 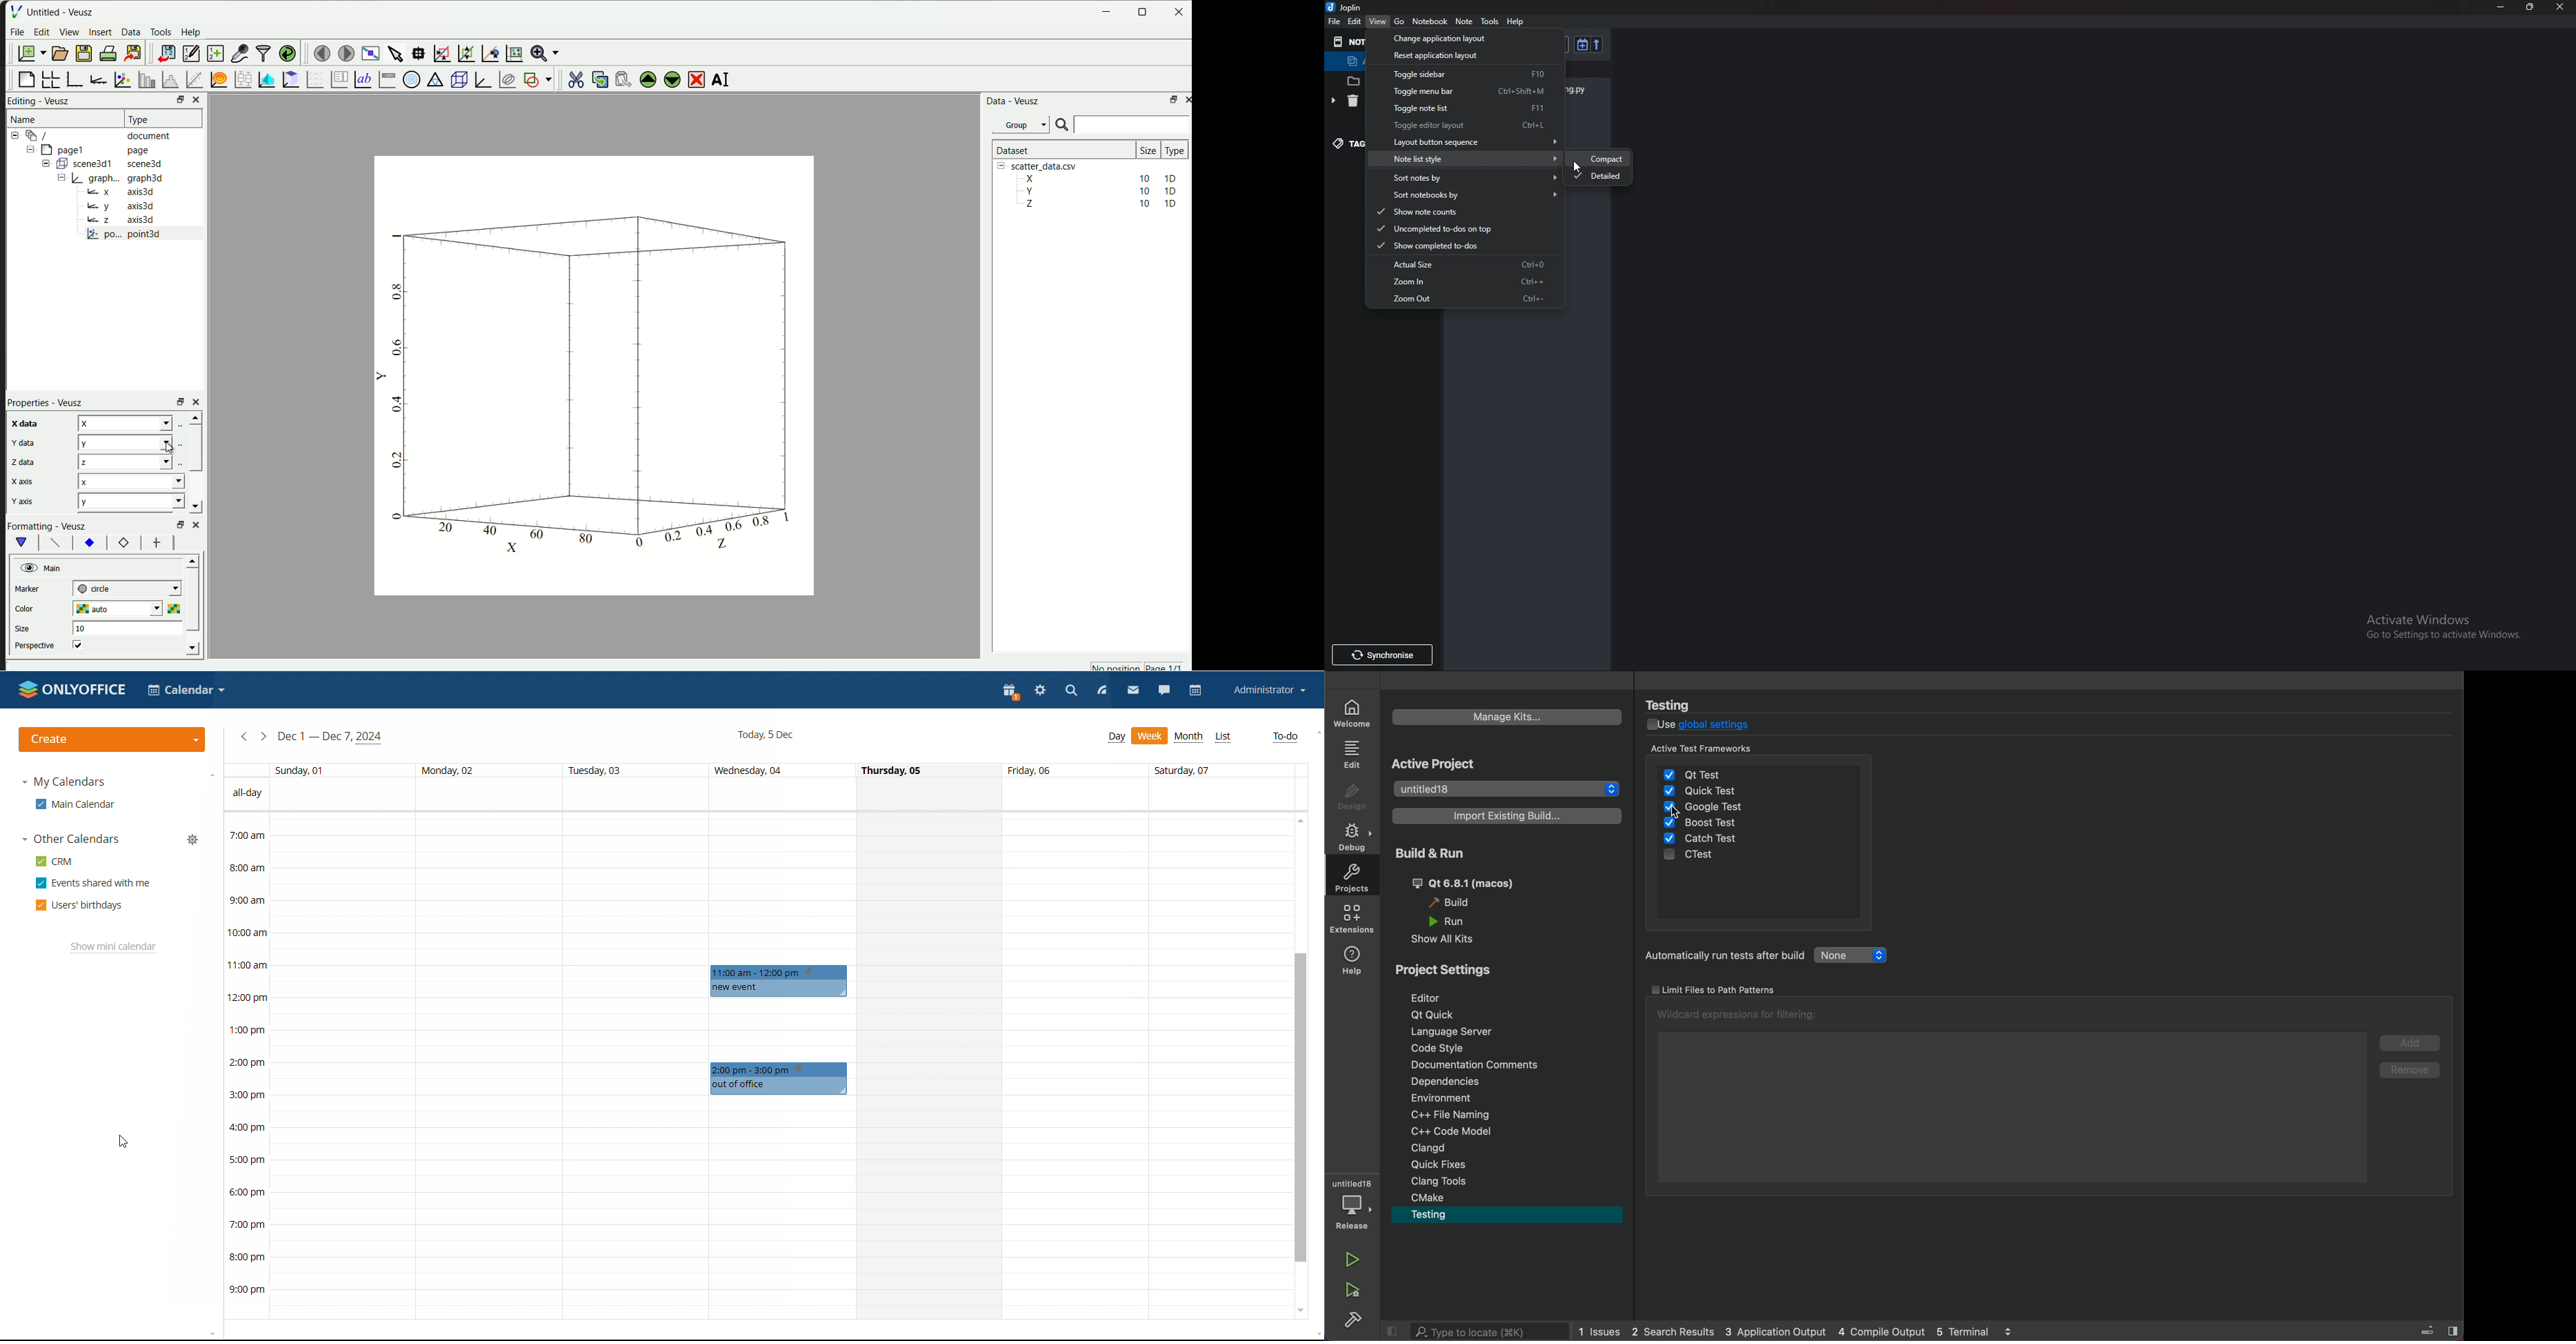 What do you see at coordinates (505, 79) in the screenshot?
I see `plot covariance ellipses` at bounding box center [505, 79].